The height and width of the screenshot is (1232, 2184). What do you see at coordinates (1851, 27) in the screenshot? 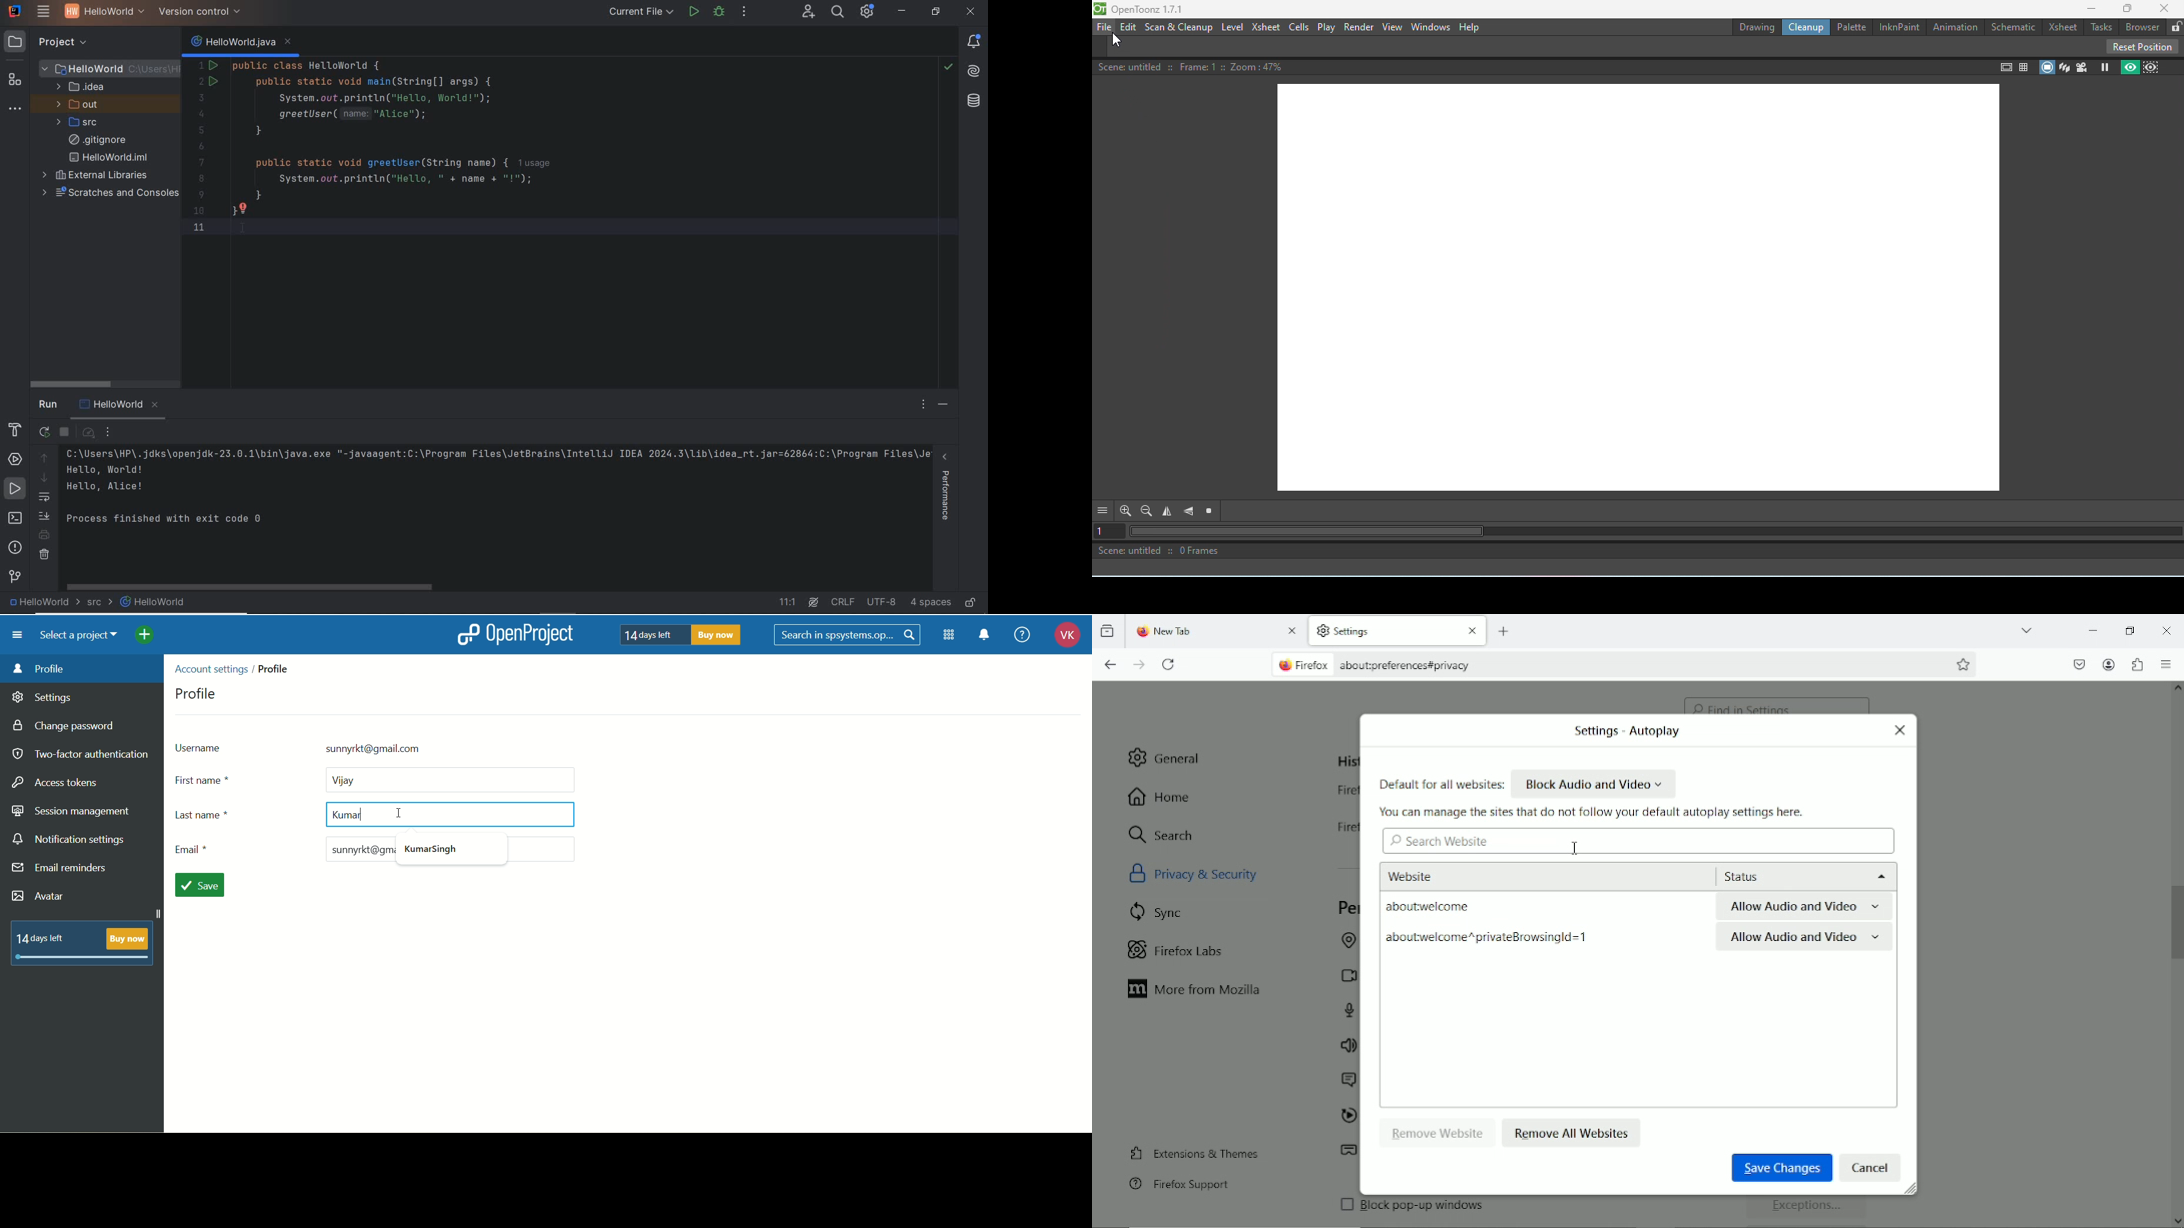
I see `Palettte` at bounding box center [1851, 27].